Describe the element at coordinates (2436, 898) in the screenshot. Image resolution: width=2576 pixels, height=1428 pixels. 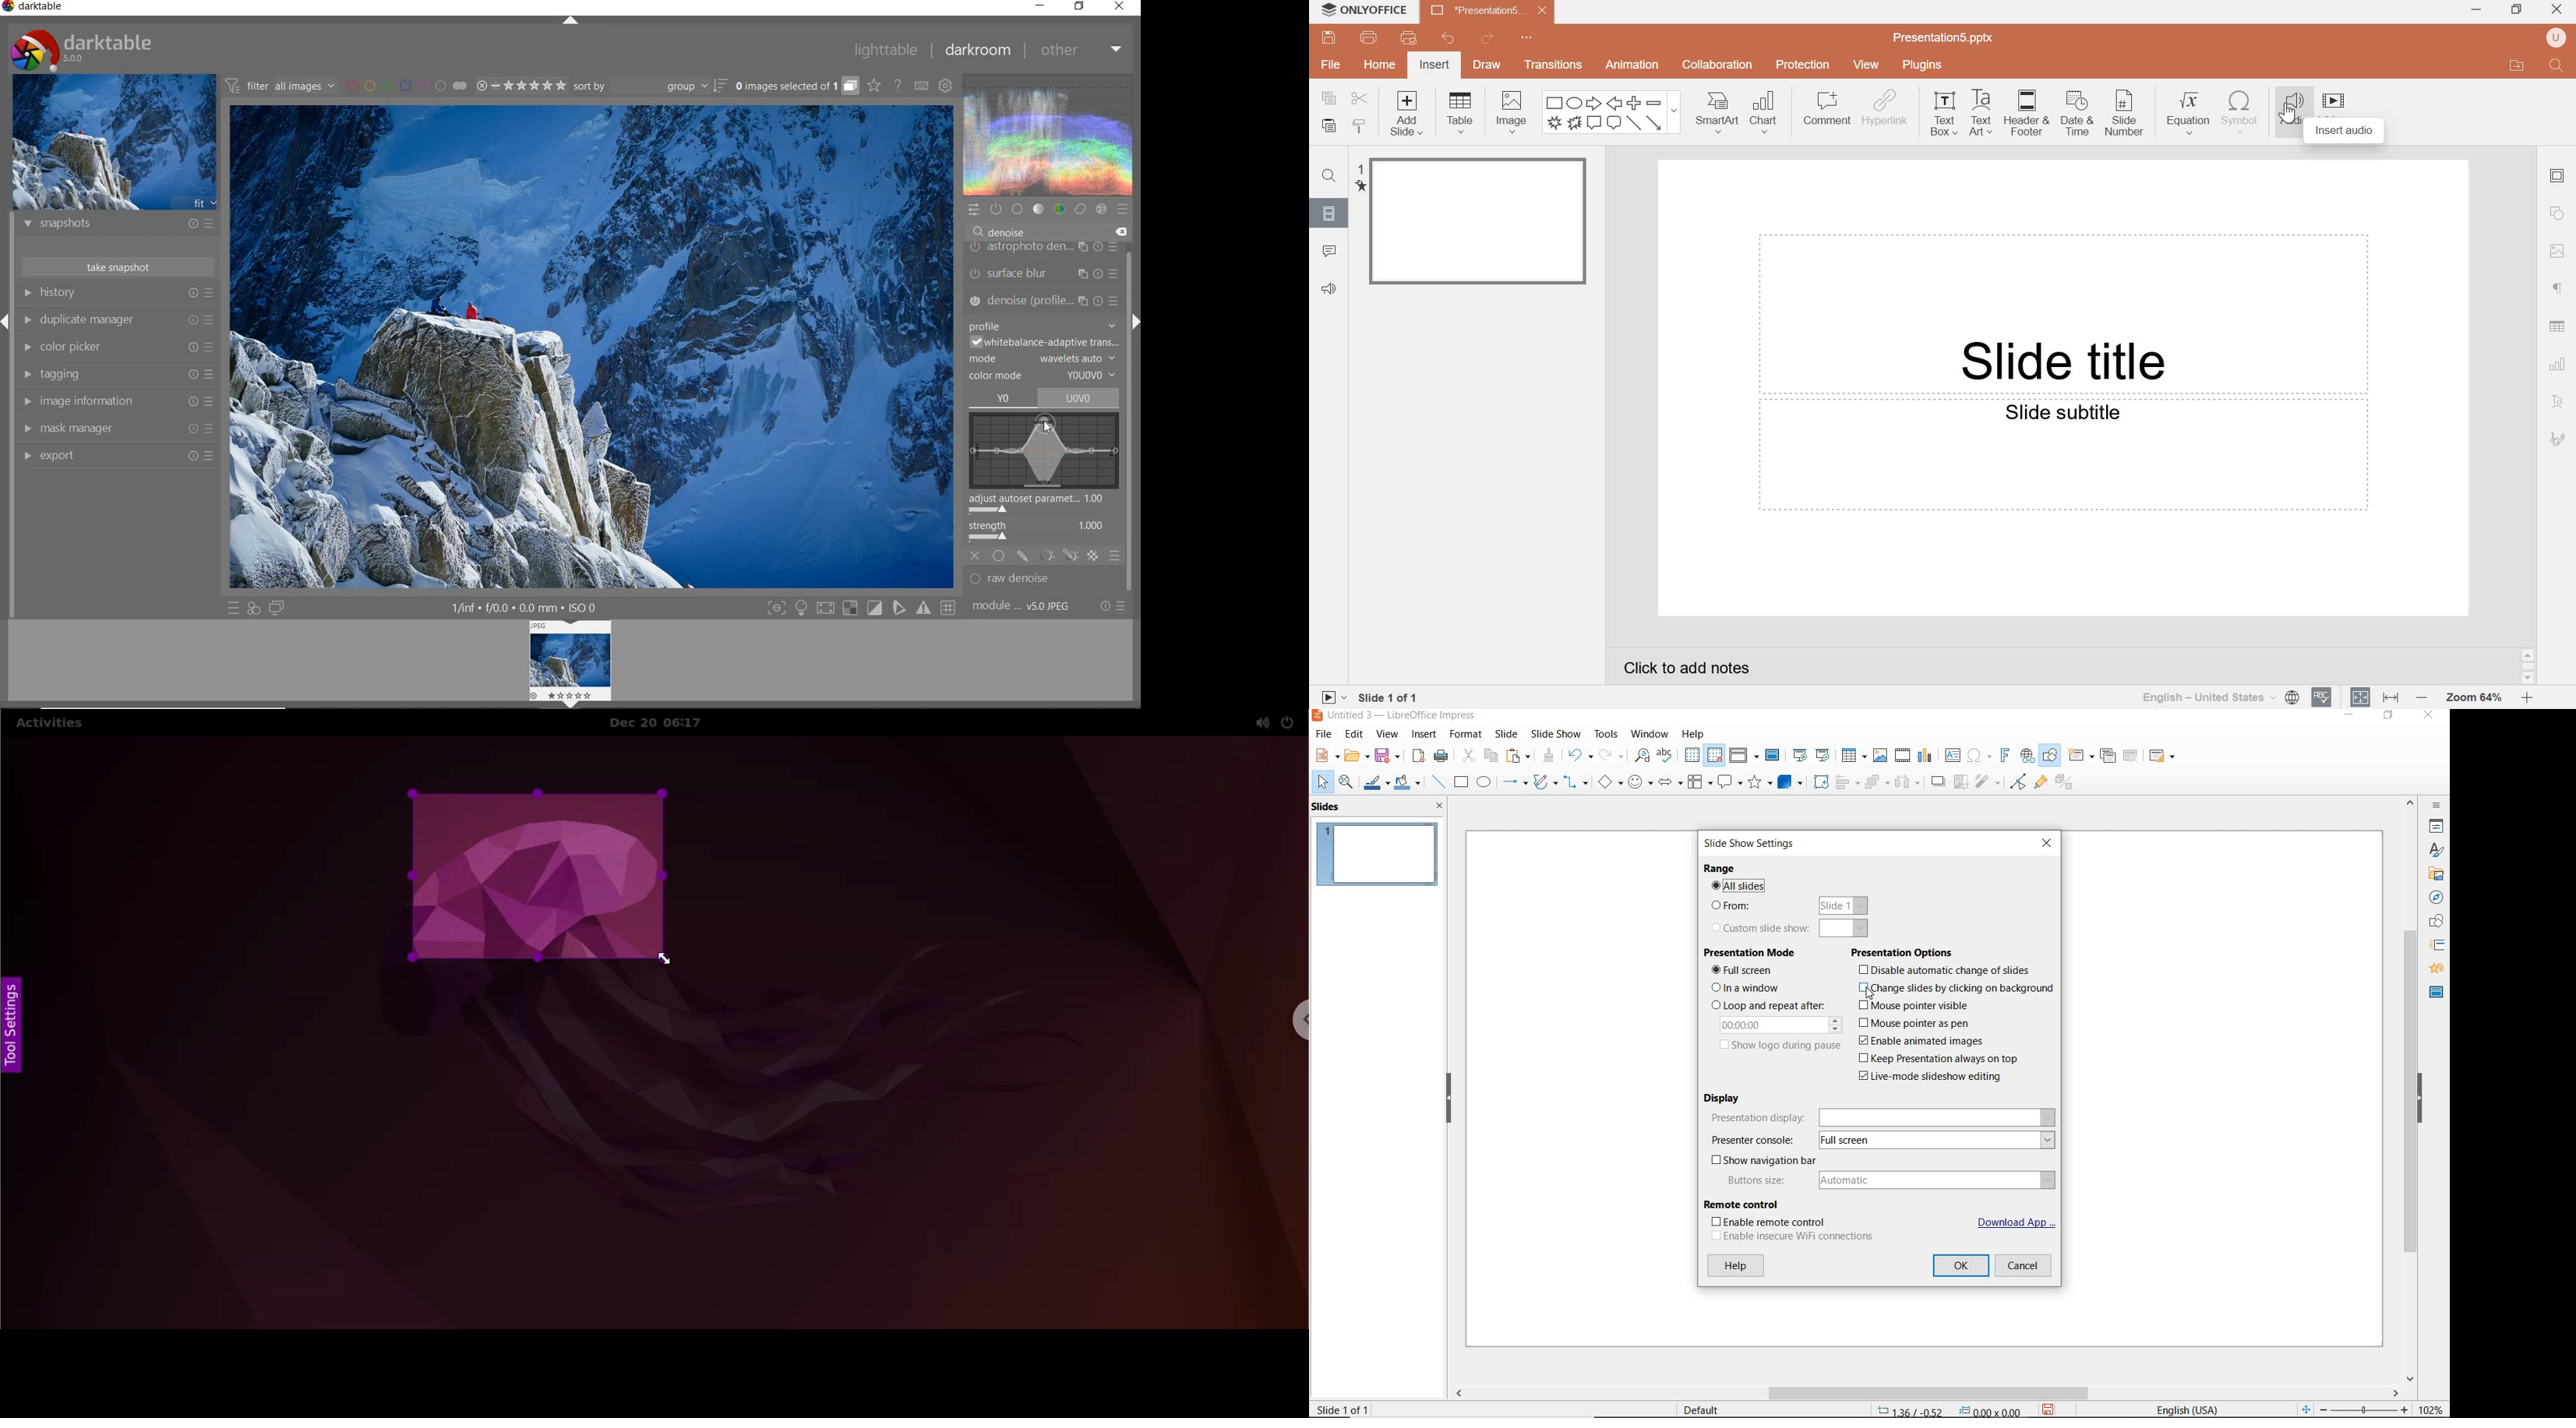
I see `NAVIGATOR` at that location.